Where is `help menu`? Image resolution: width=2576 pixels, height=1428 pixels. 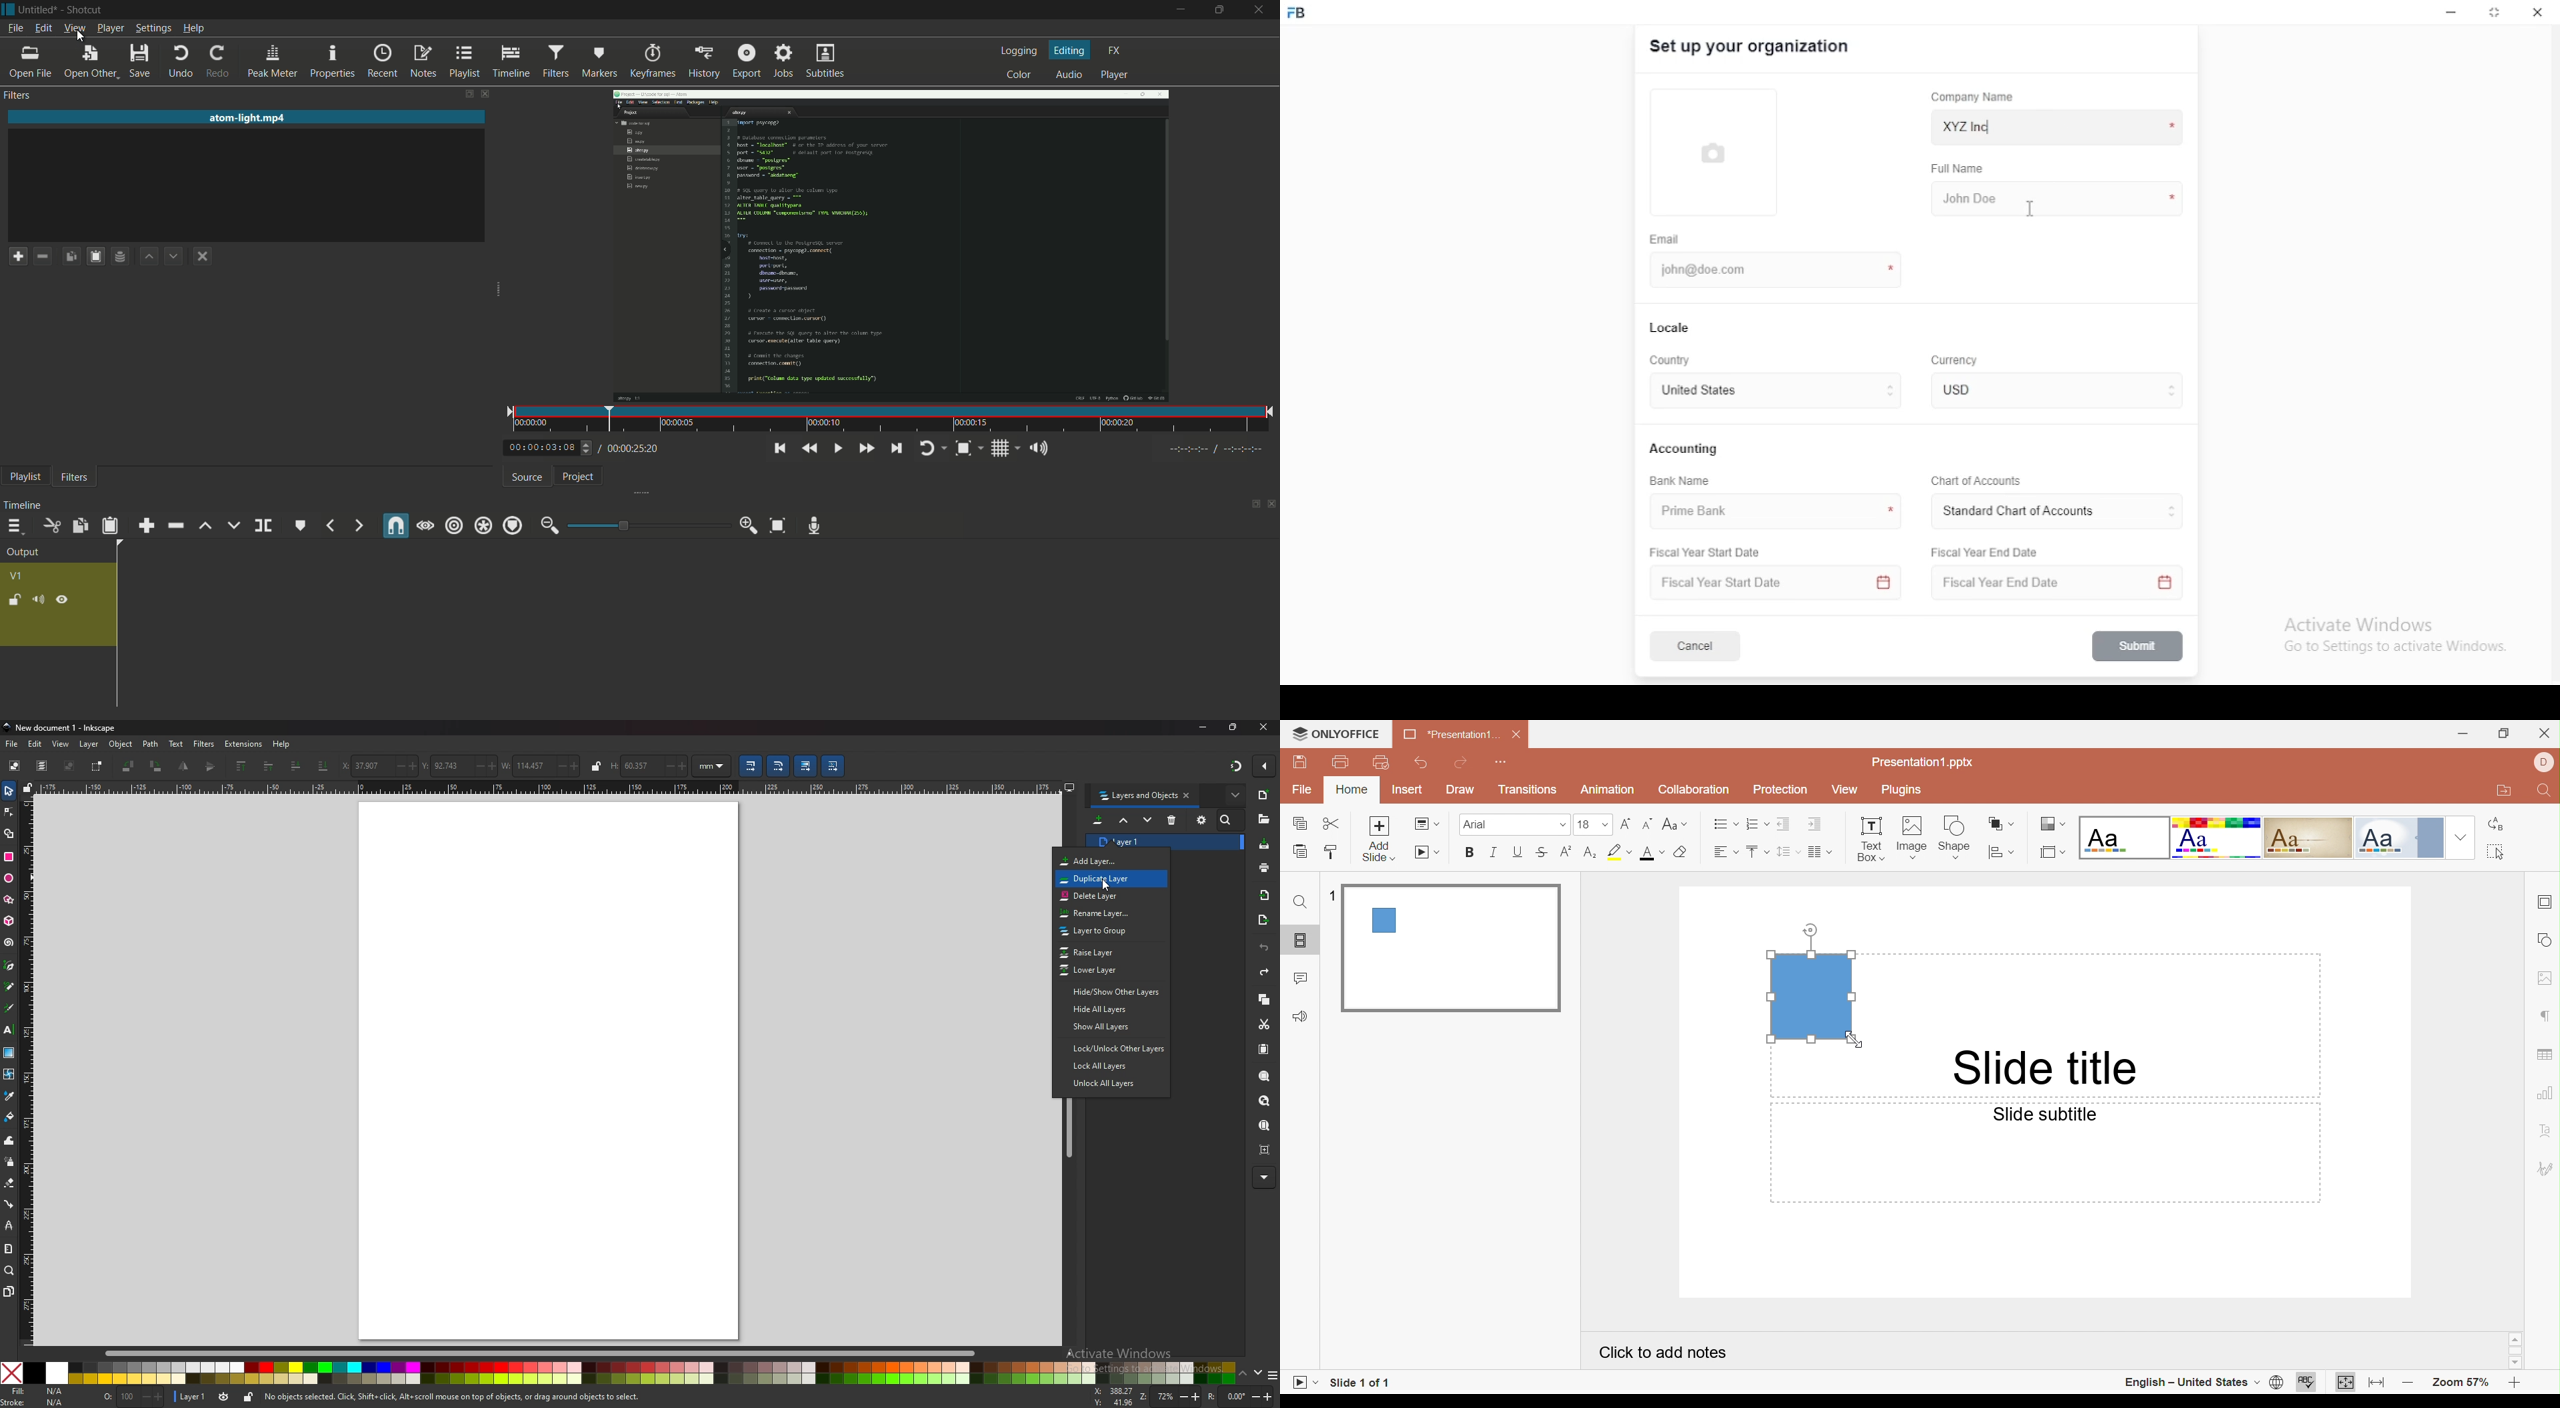
help menu is located at coordinates (193, 28).